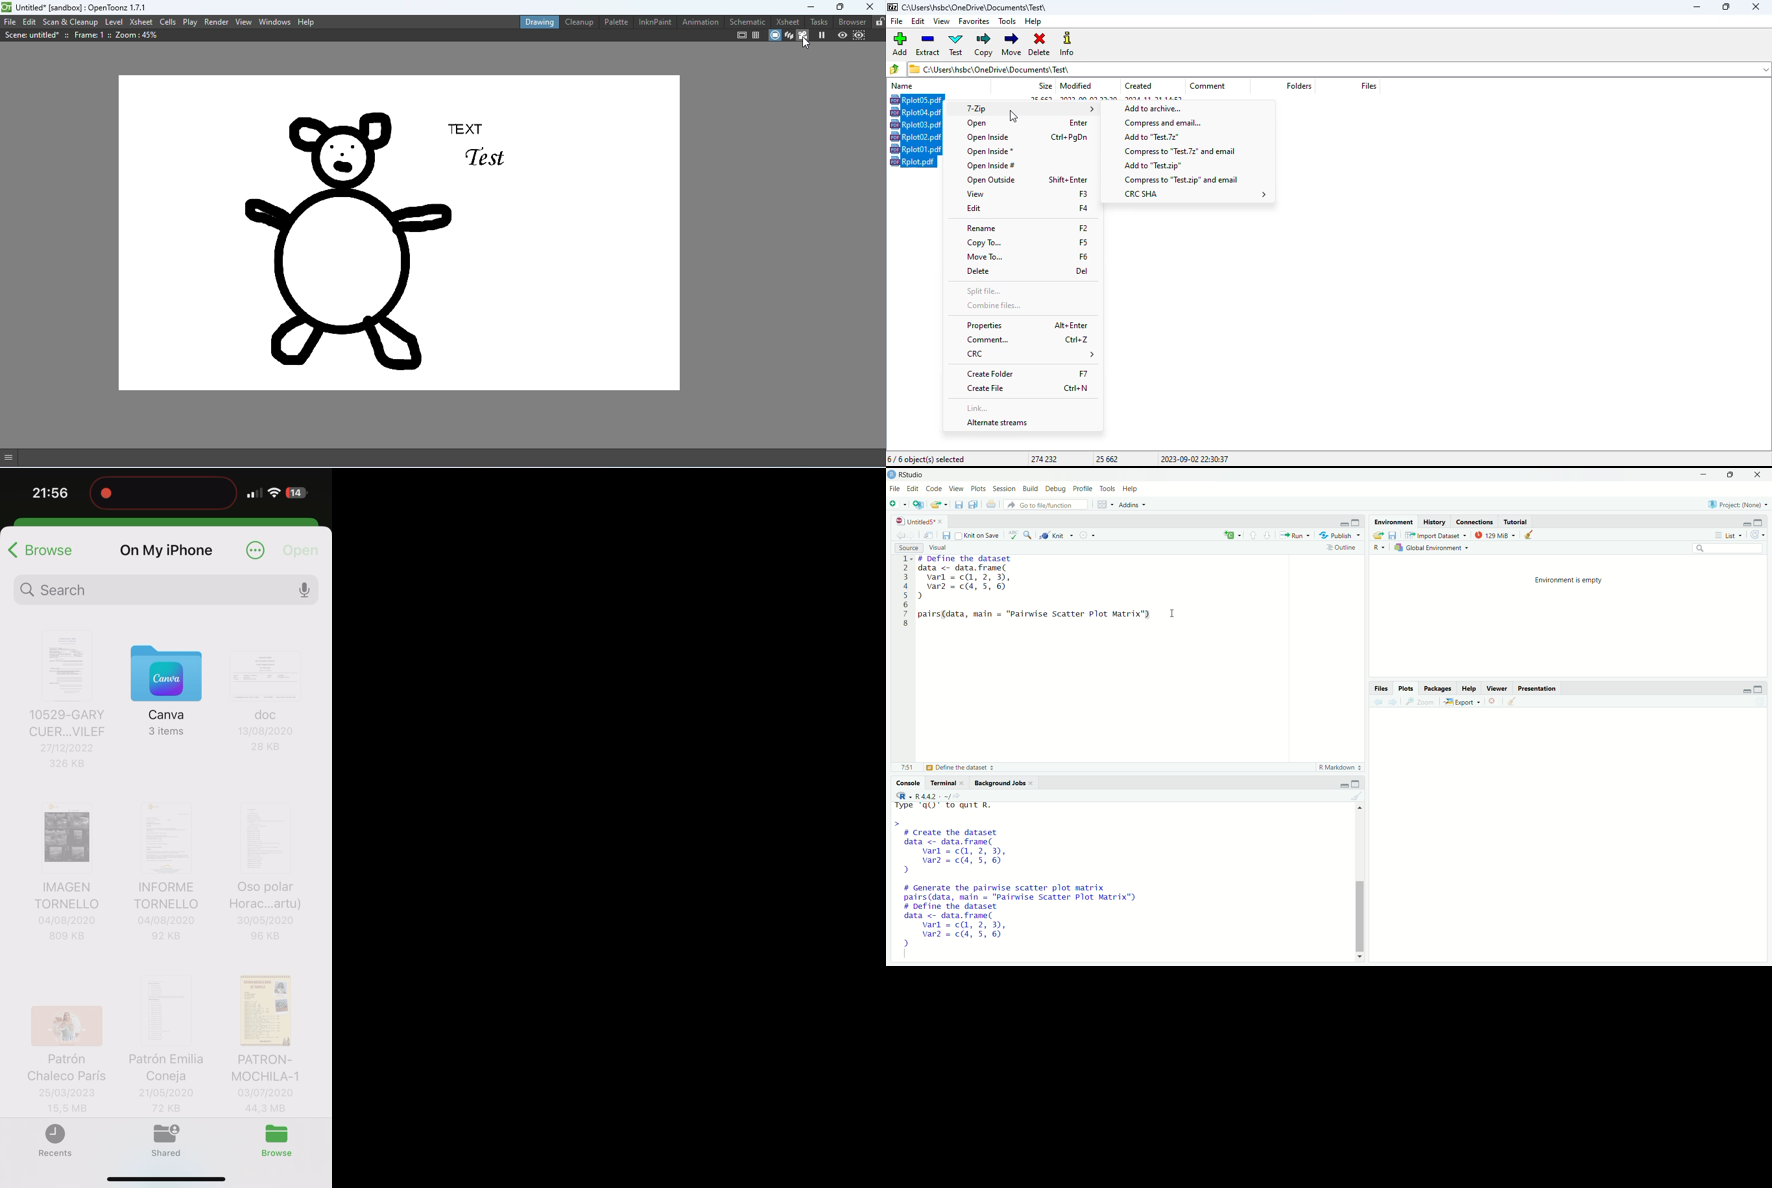 Image resolution: width=1792 pixels, height=1204 pixels. What do you see at coordinates (1342, 547) in the screenshot?
I see `Show document outline (Ctrl + Shift + O)` at bounding box center [1342, 547].